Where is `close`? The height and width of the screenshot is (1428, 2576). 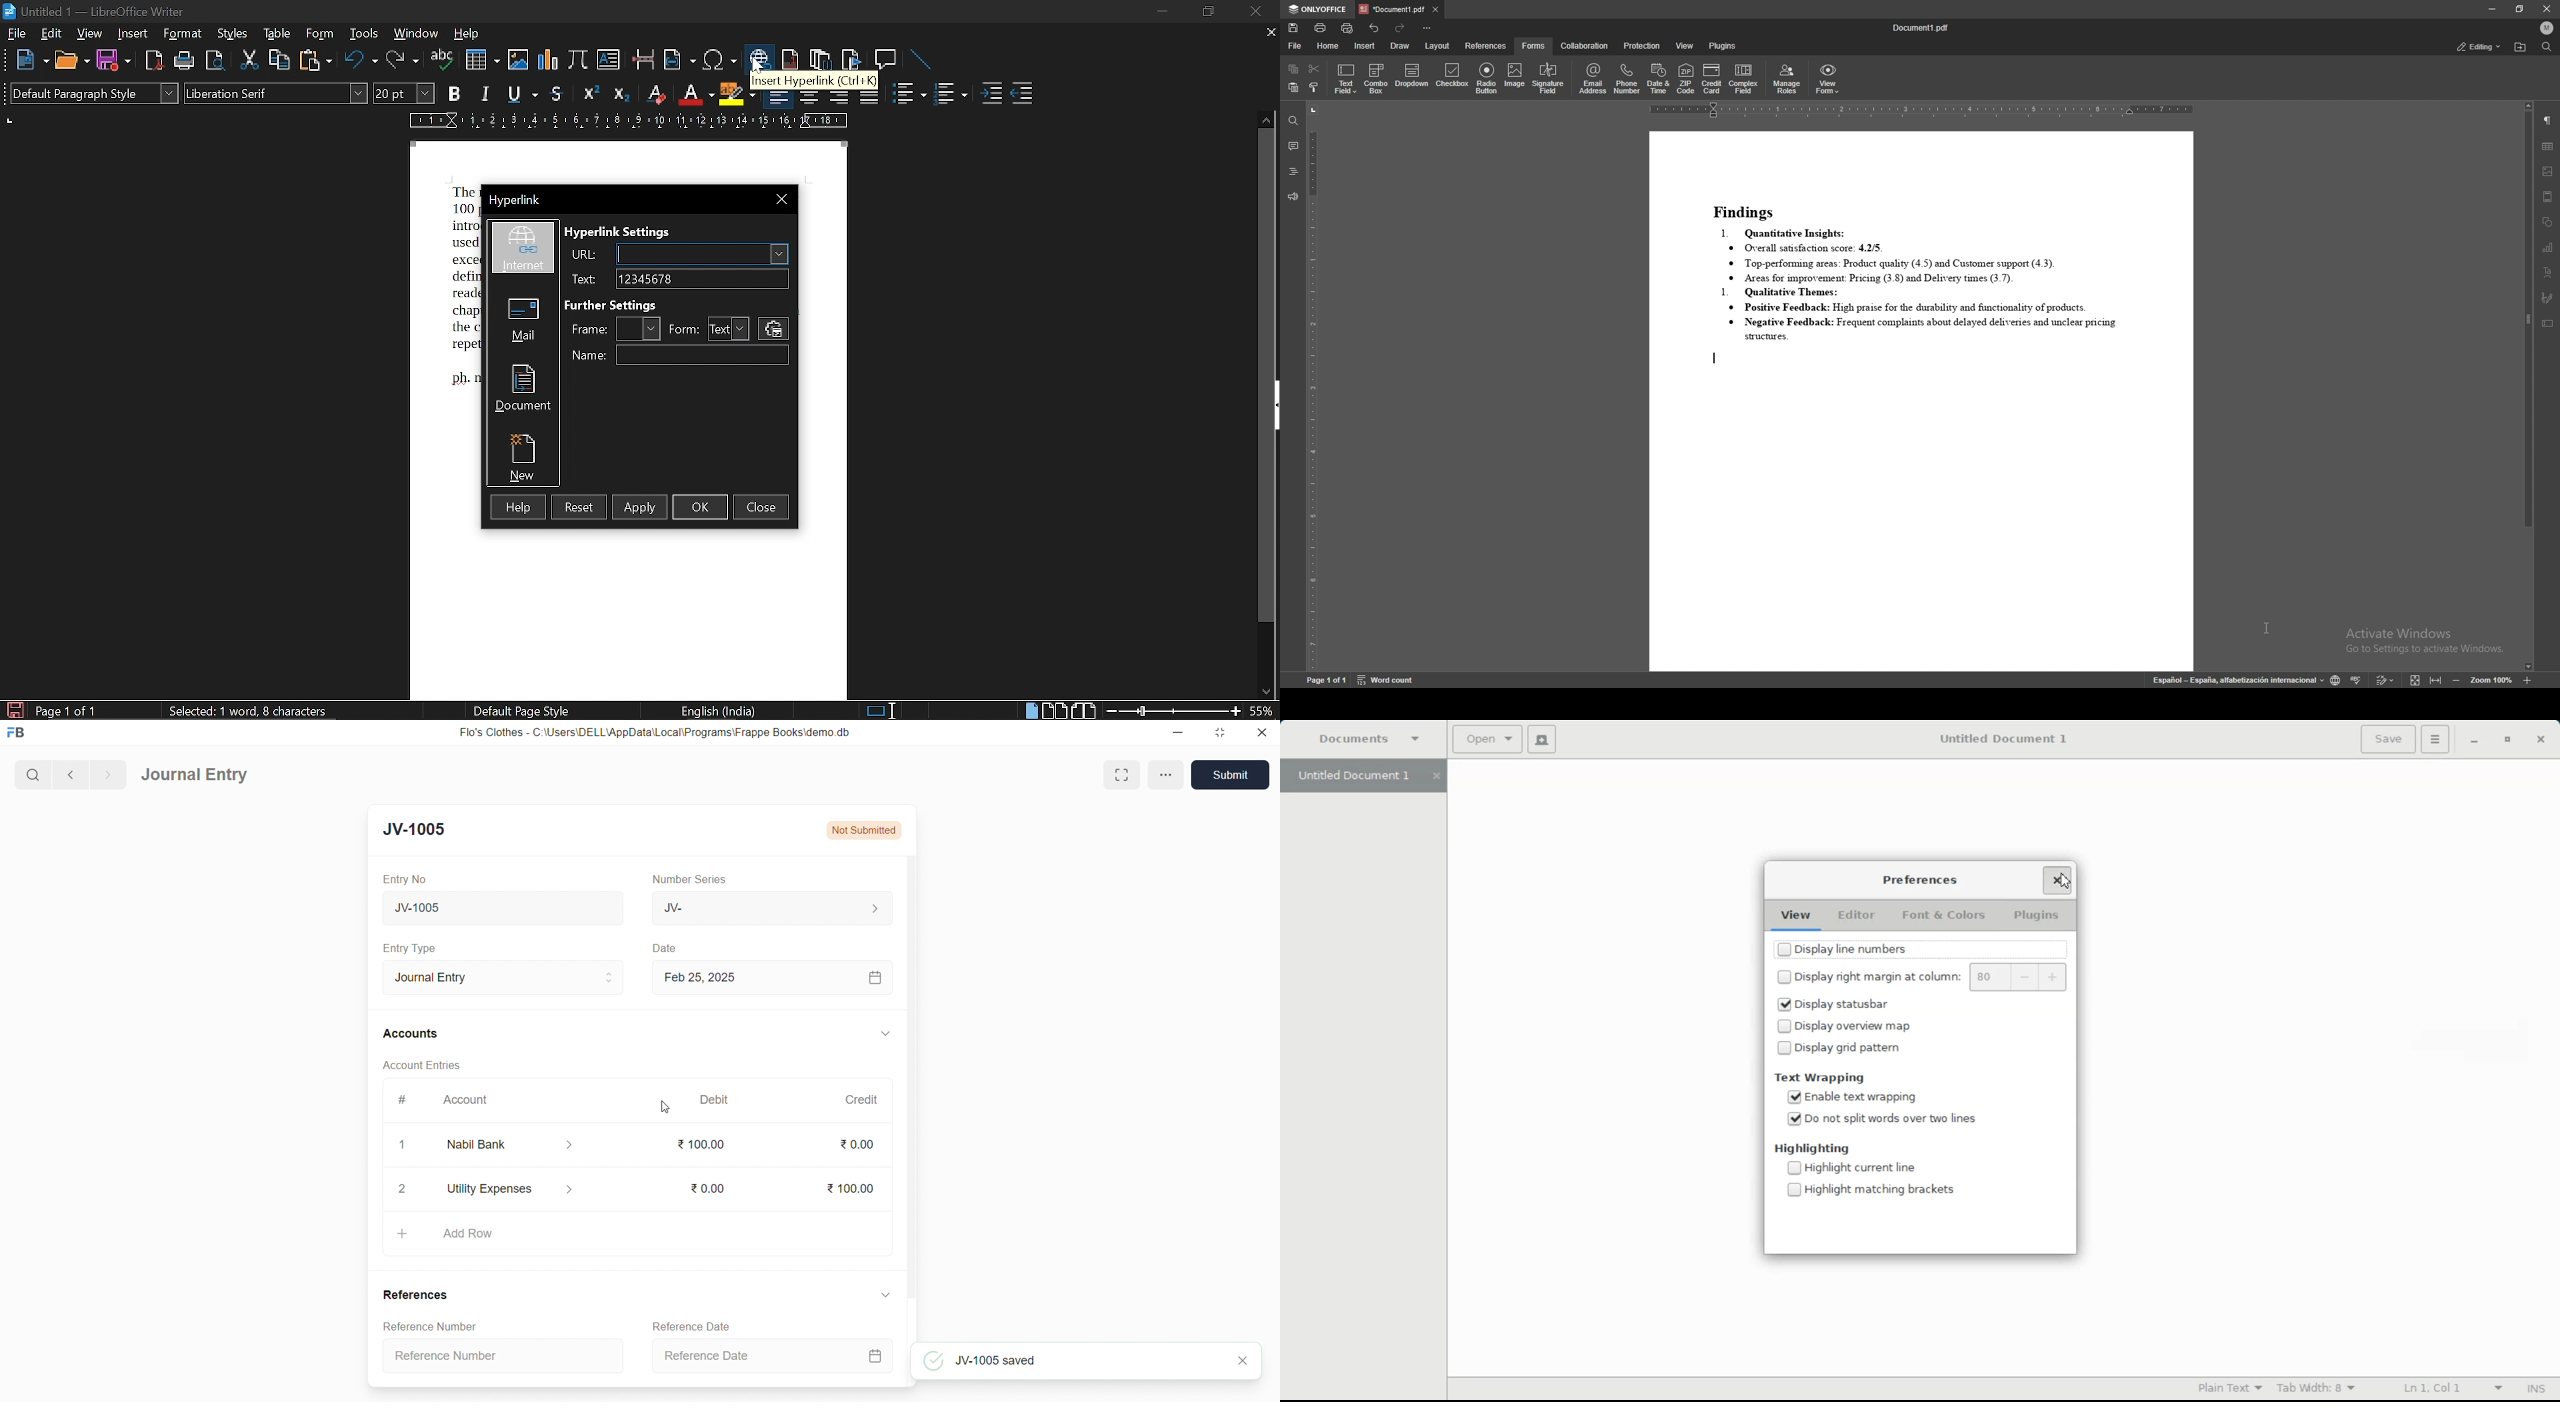 close is located at coordinates (781, 201).